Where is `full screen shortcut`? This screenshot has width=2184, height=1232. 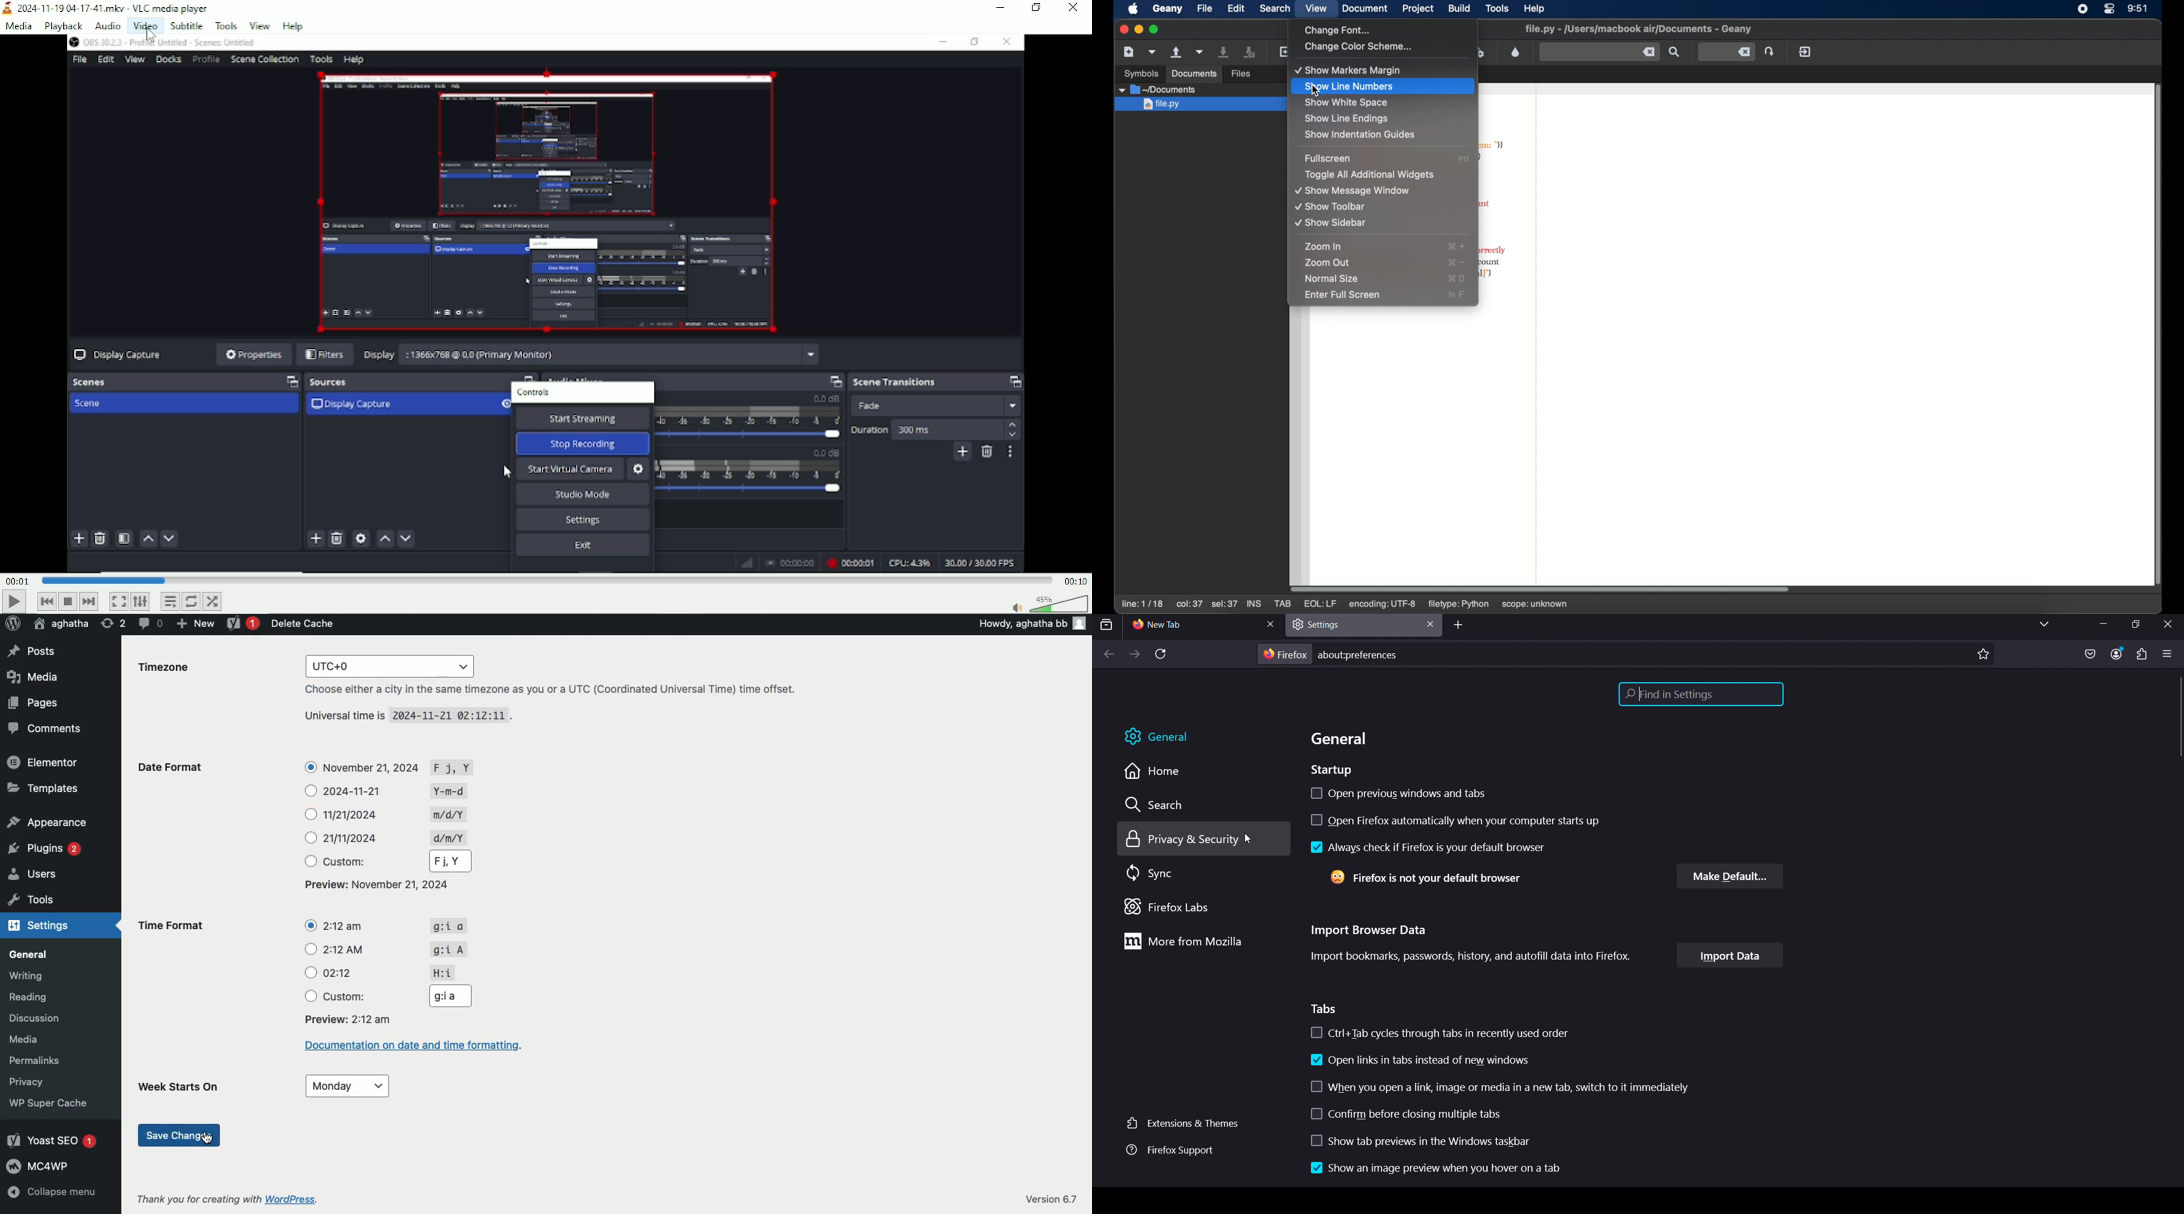
full screen shortcut is located at coordinates (1458, 294).